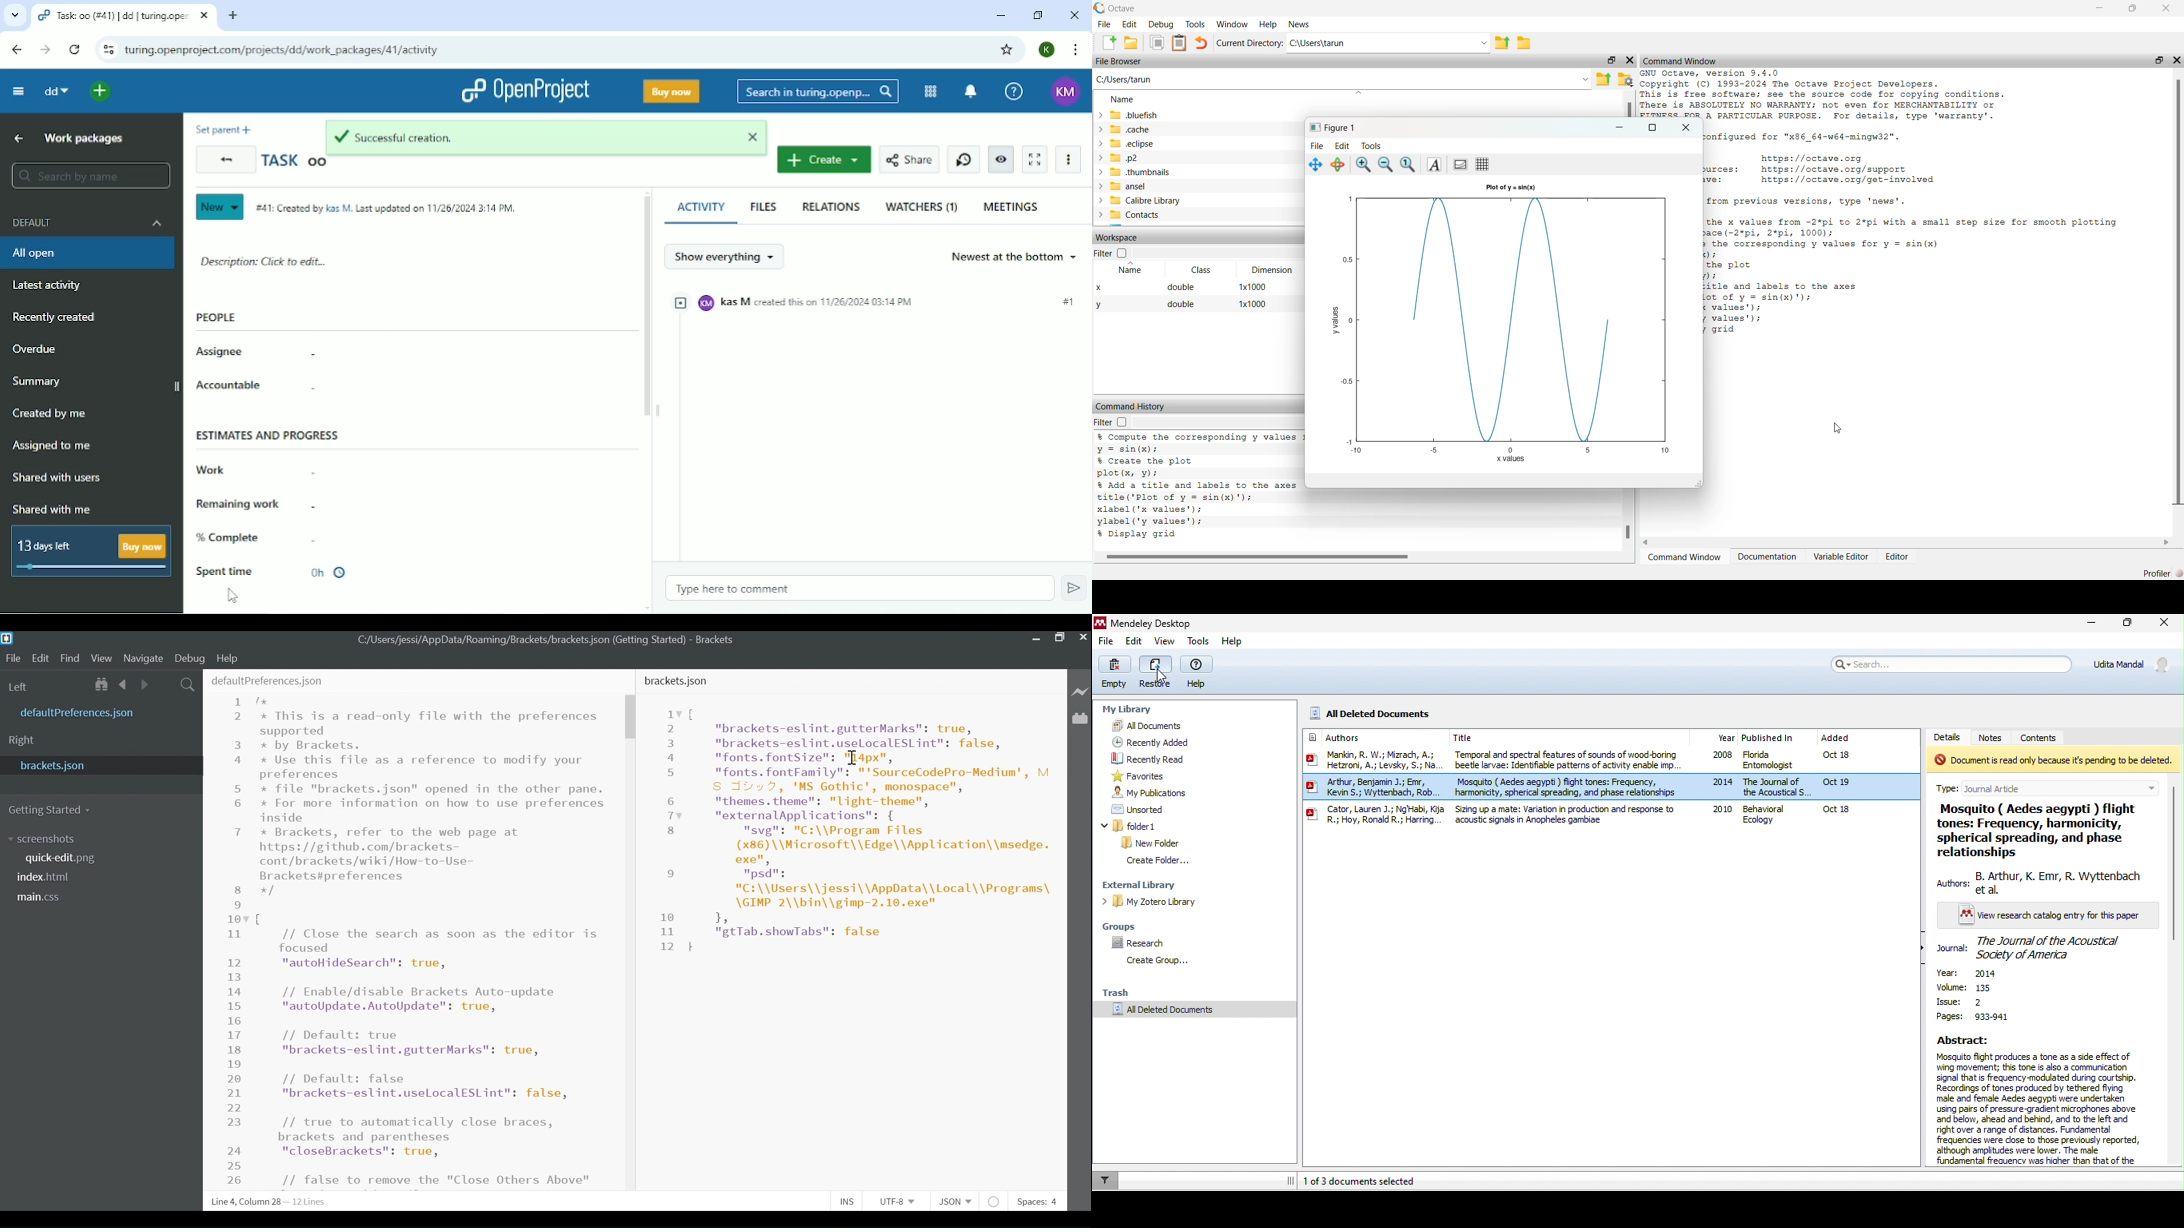  I want to click on File, so click(1105, 24).